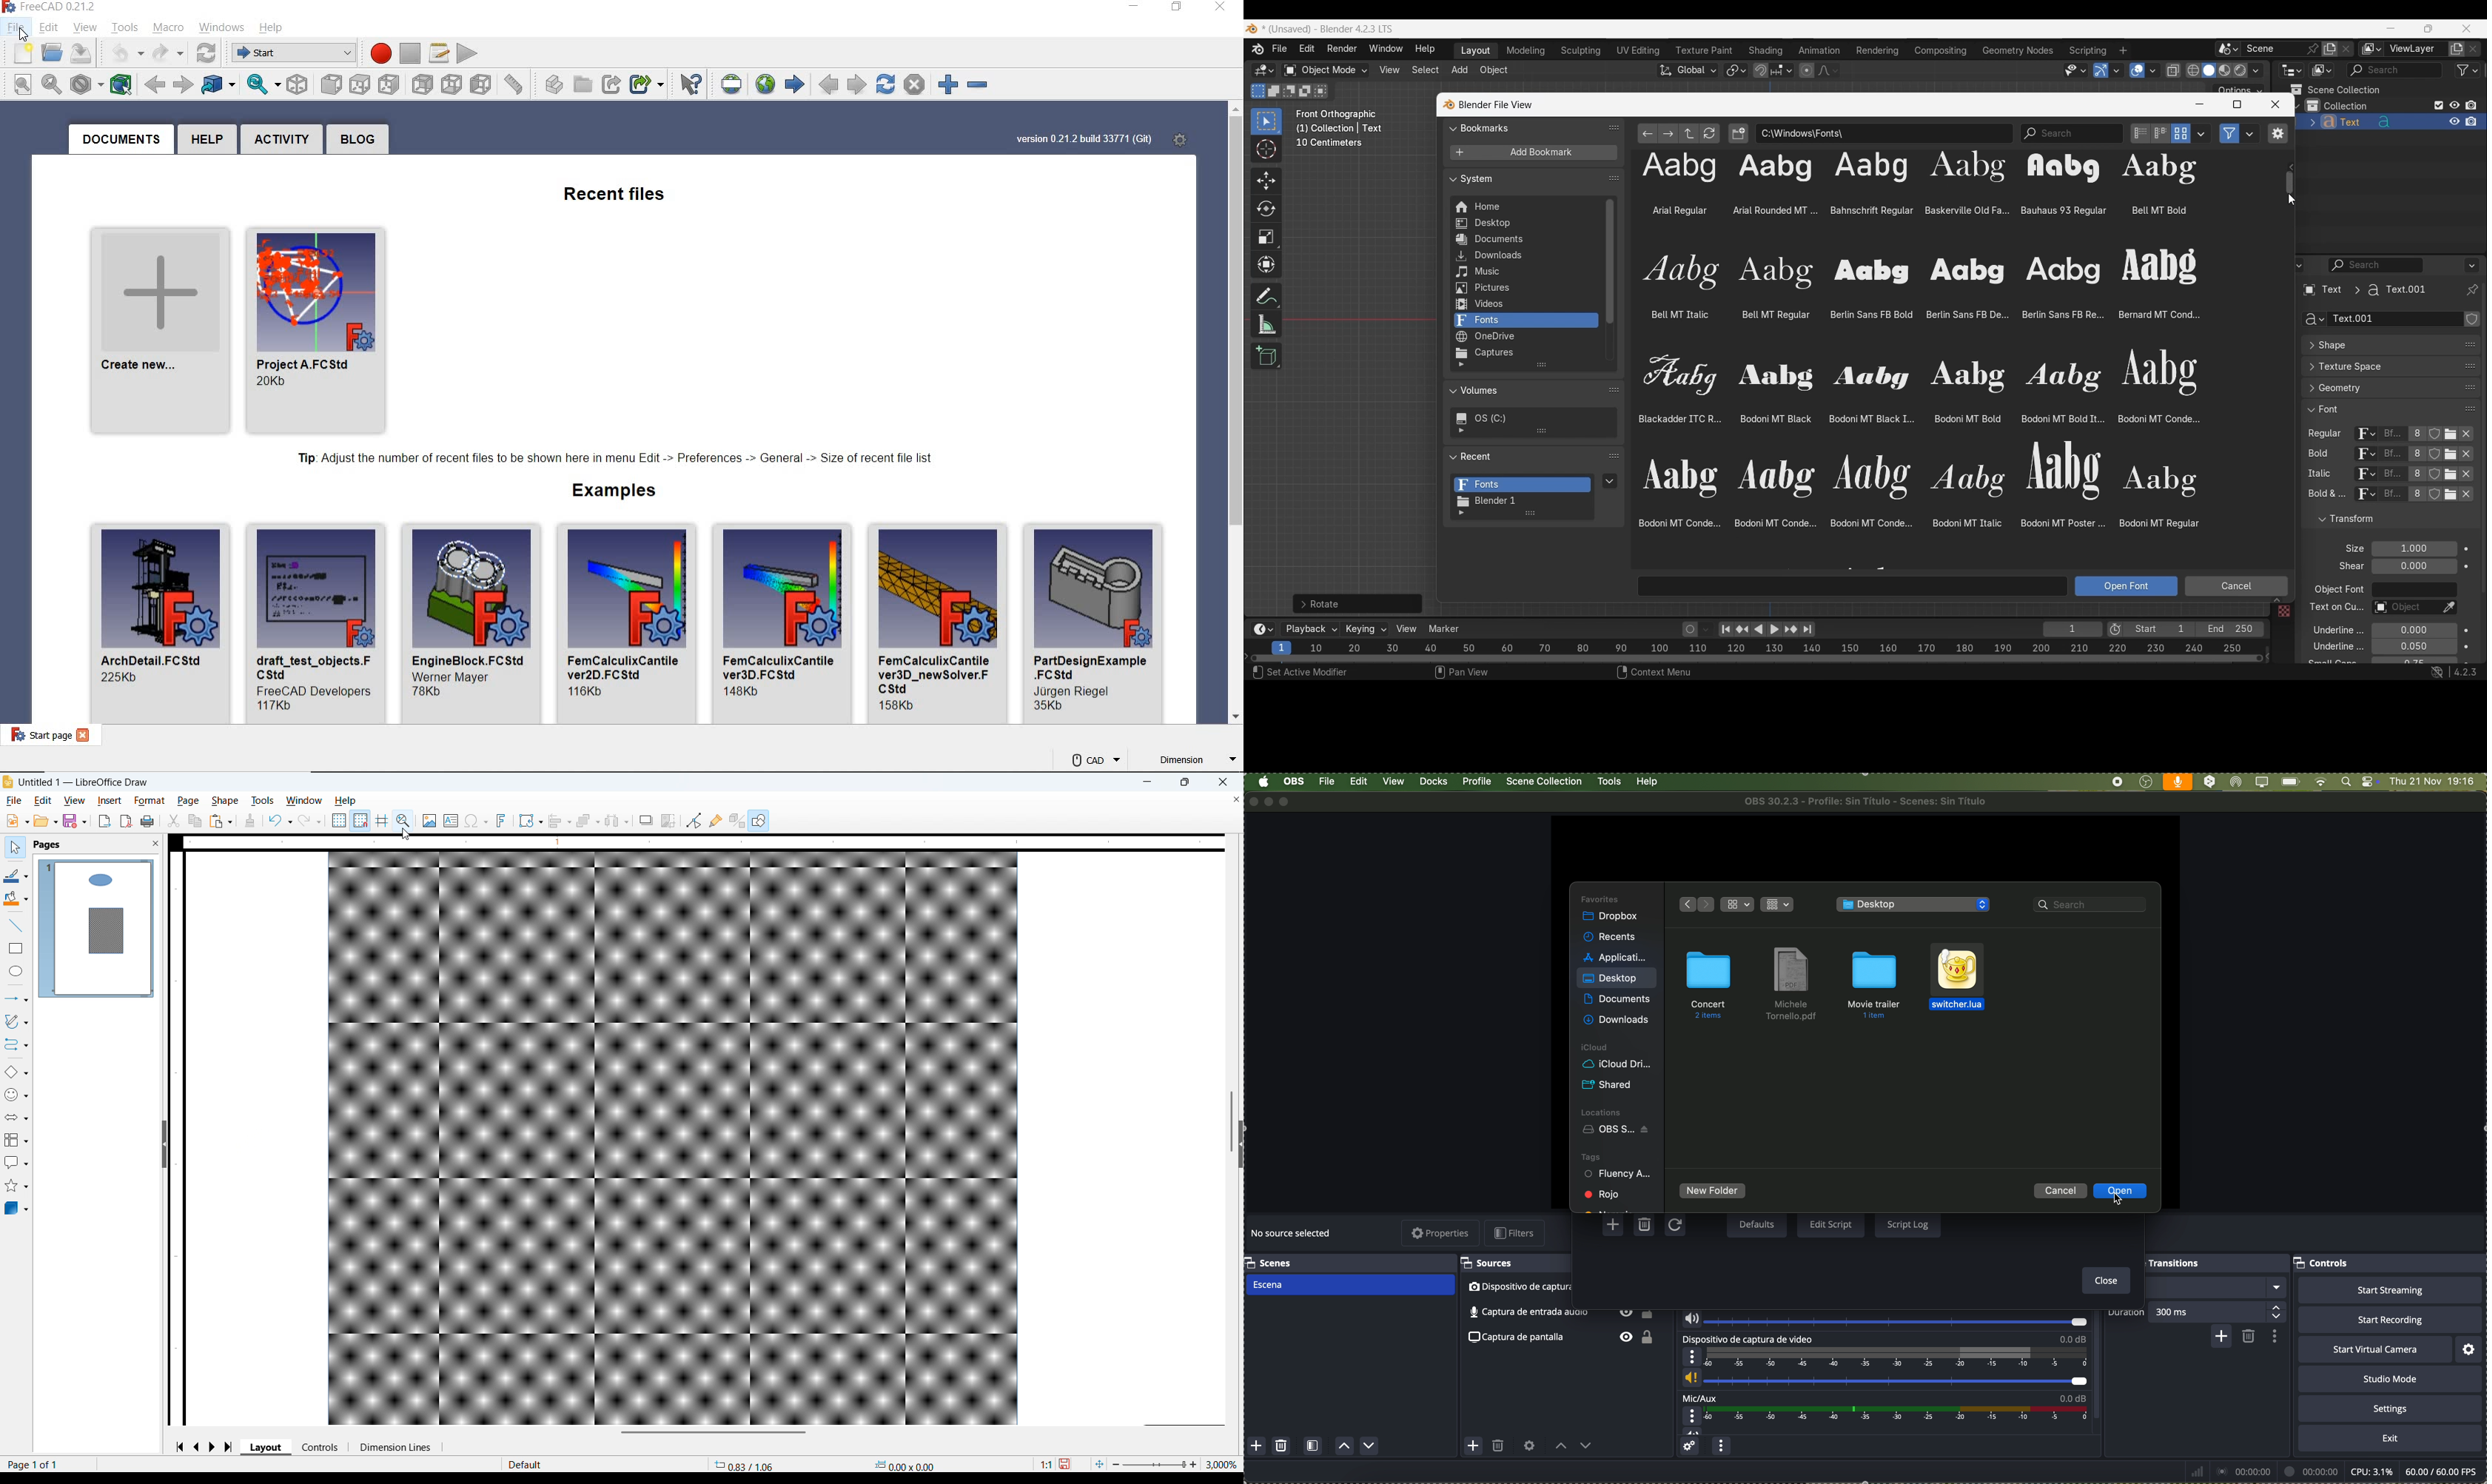 The width and height of the screenshot is (2492, 1484). I want to click on Zoom level , so click(1224, 1464).